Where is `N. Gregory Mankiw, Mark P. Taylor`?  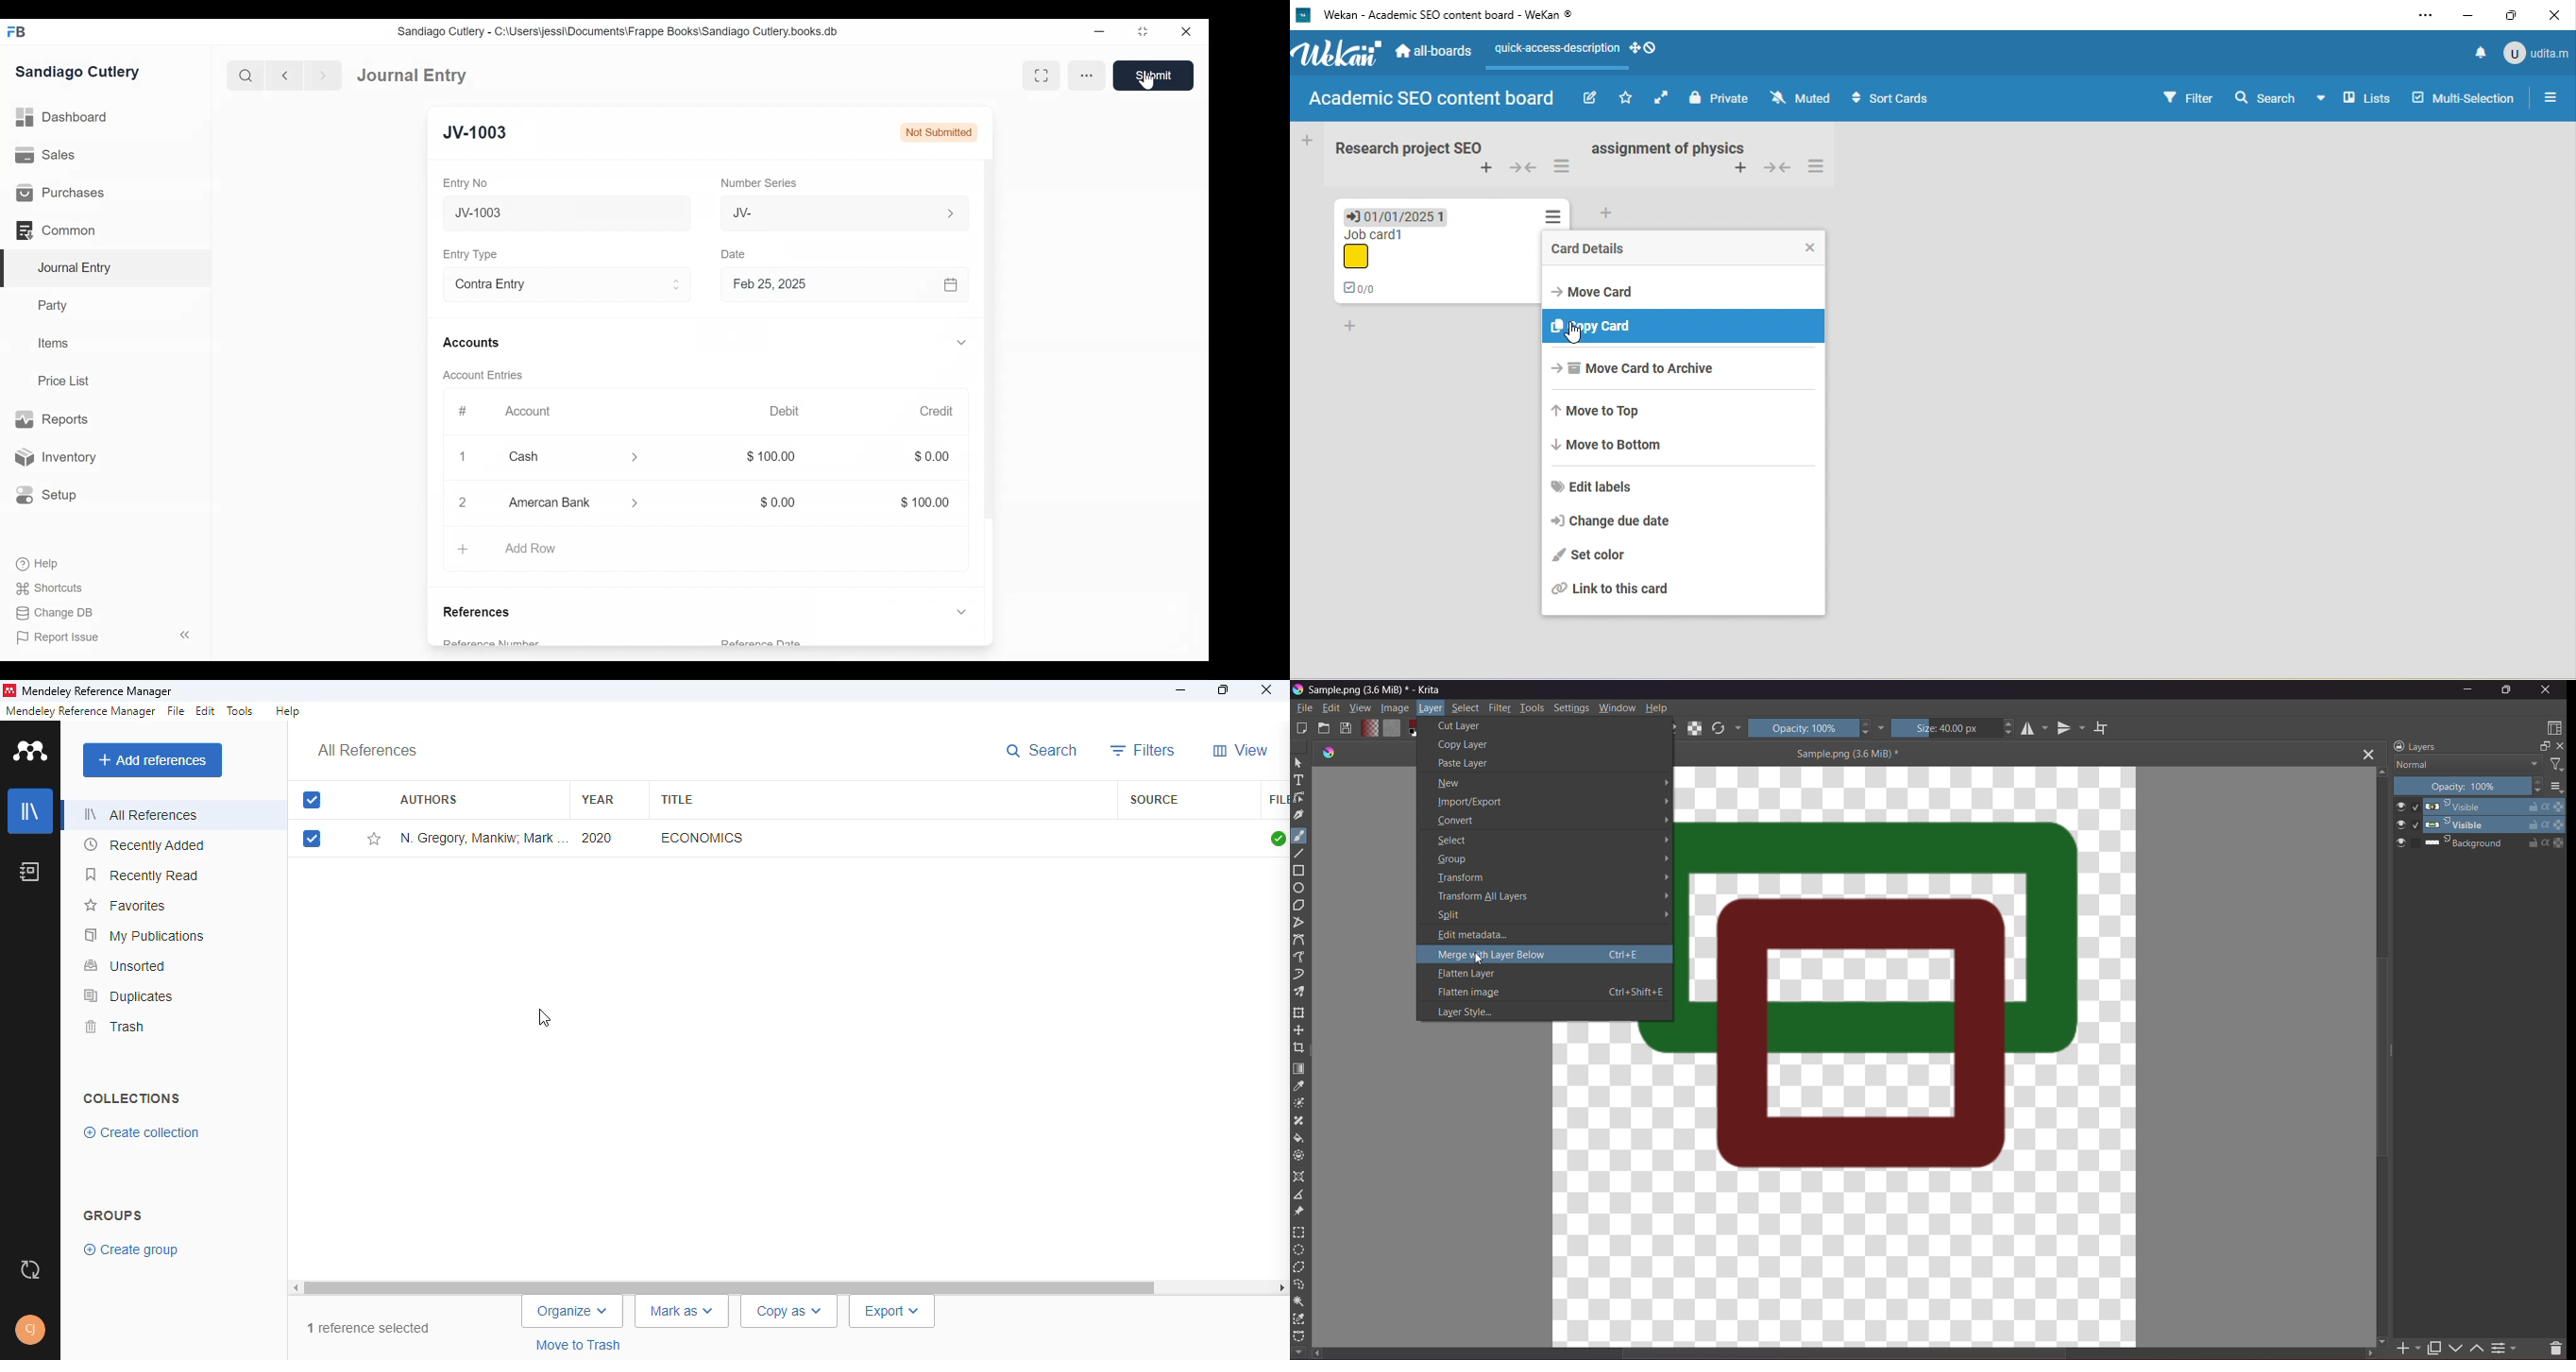 N. Gregory Mankiw, Mark P. Taylor is located at coordinates (483, 838).